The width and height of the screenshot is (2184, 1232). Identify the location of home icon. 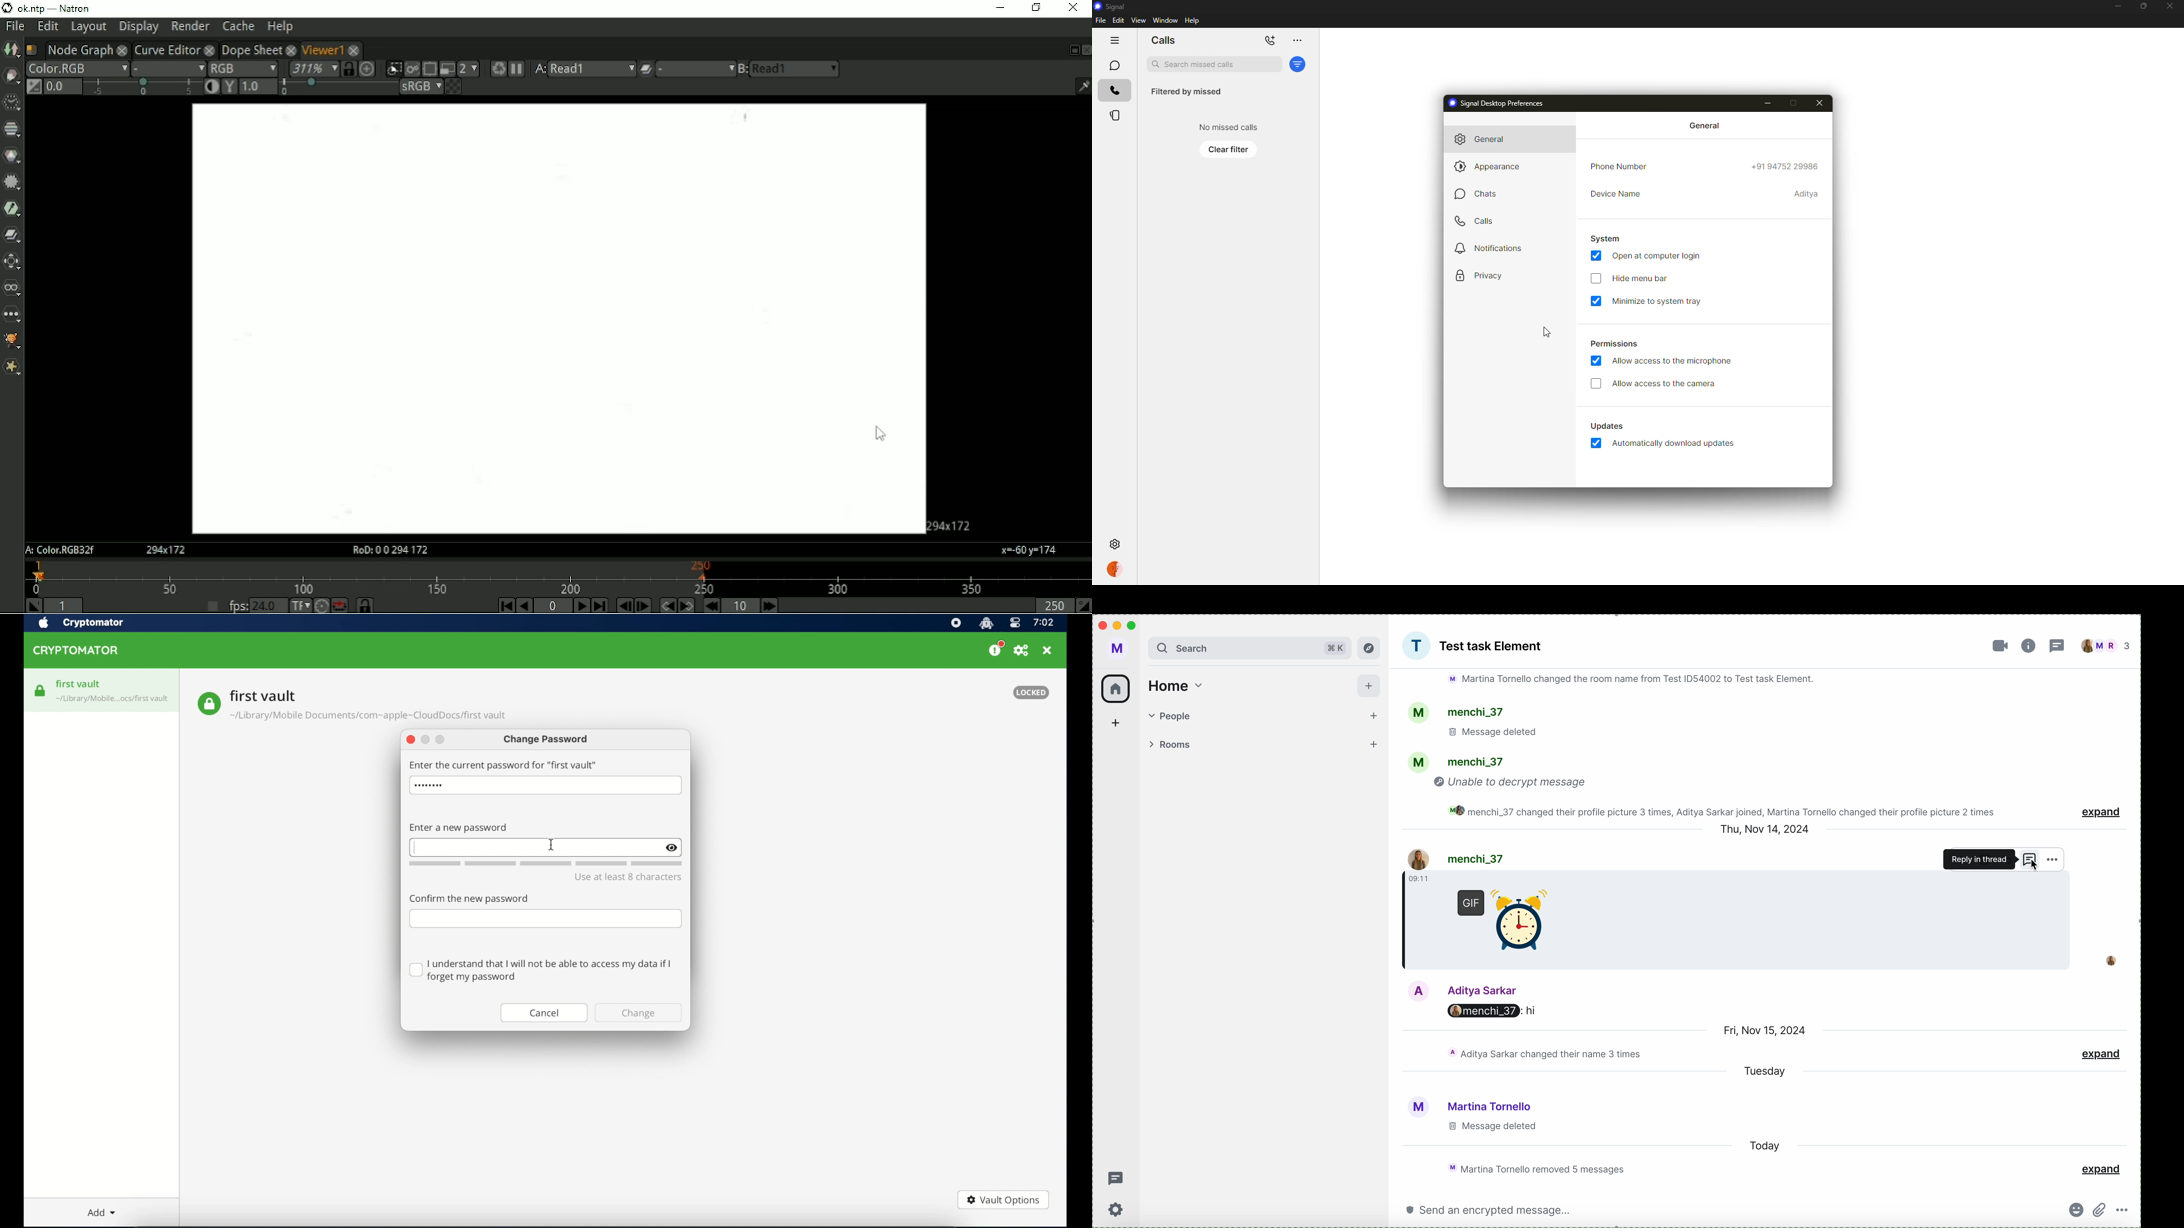
(1116, 689).